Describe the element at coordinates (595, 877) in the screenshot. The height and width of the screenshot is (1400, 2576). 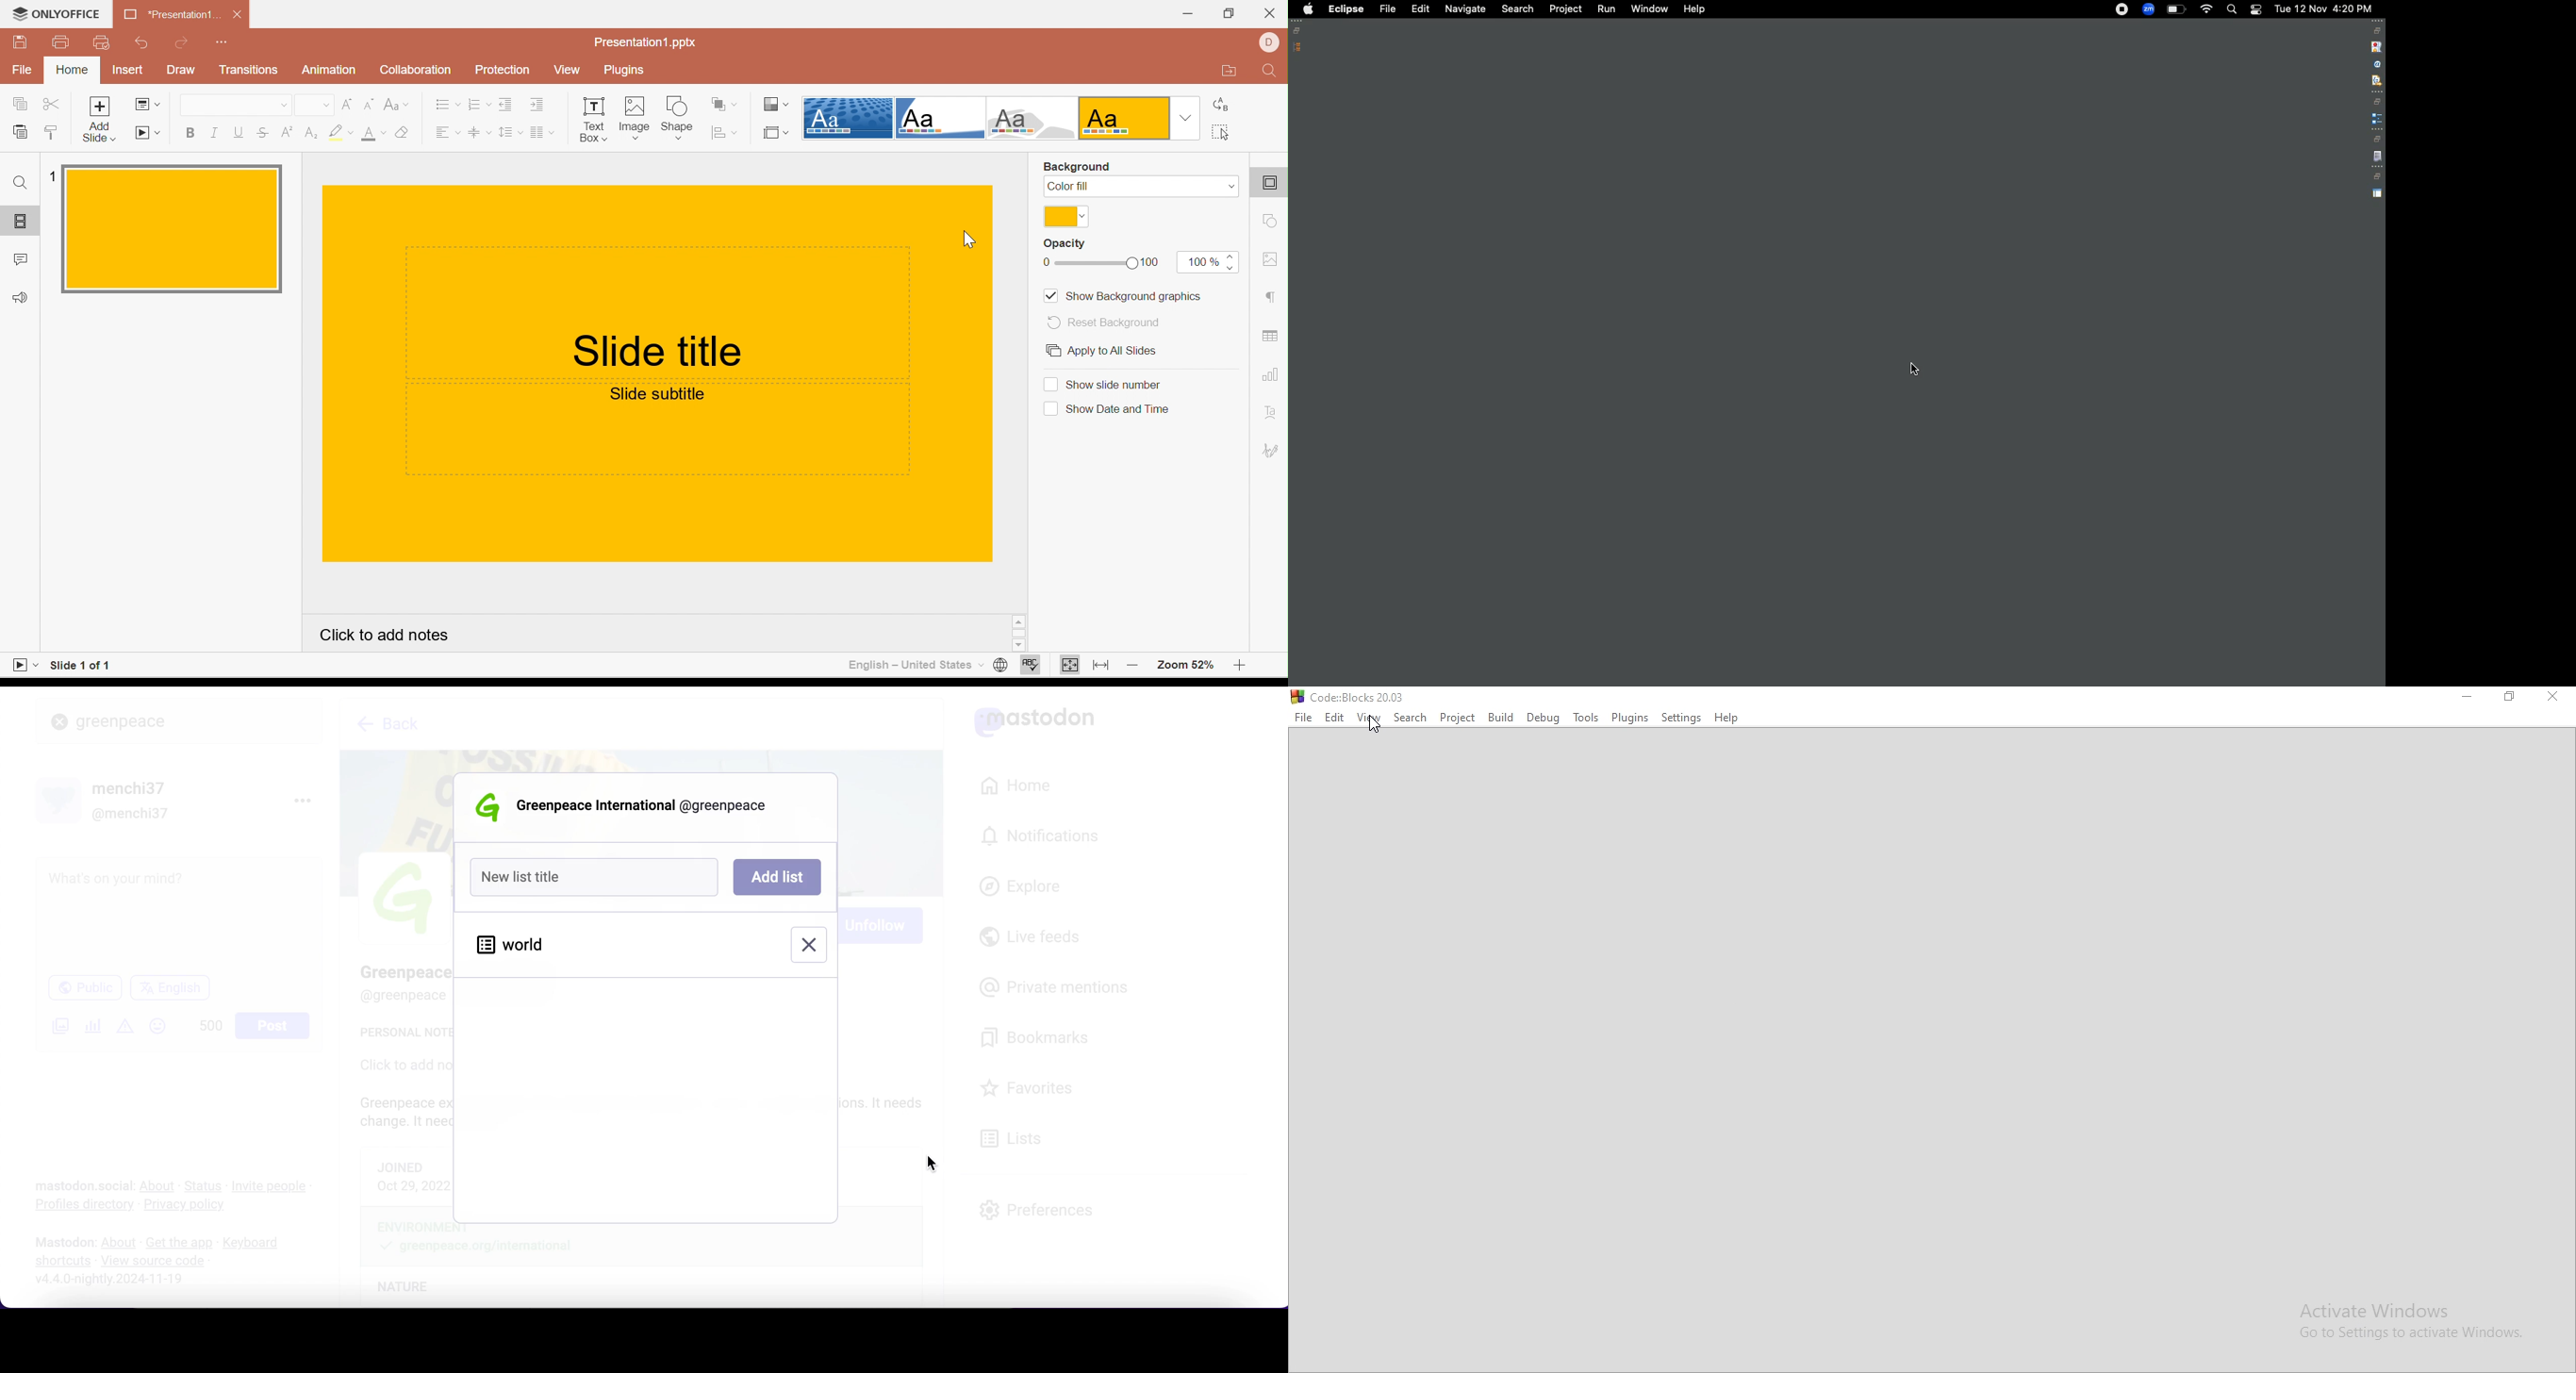
I see `new list title` at that location.